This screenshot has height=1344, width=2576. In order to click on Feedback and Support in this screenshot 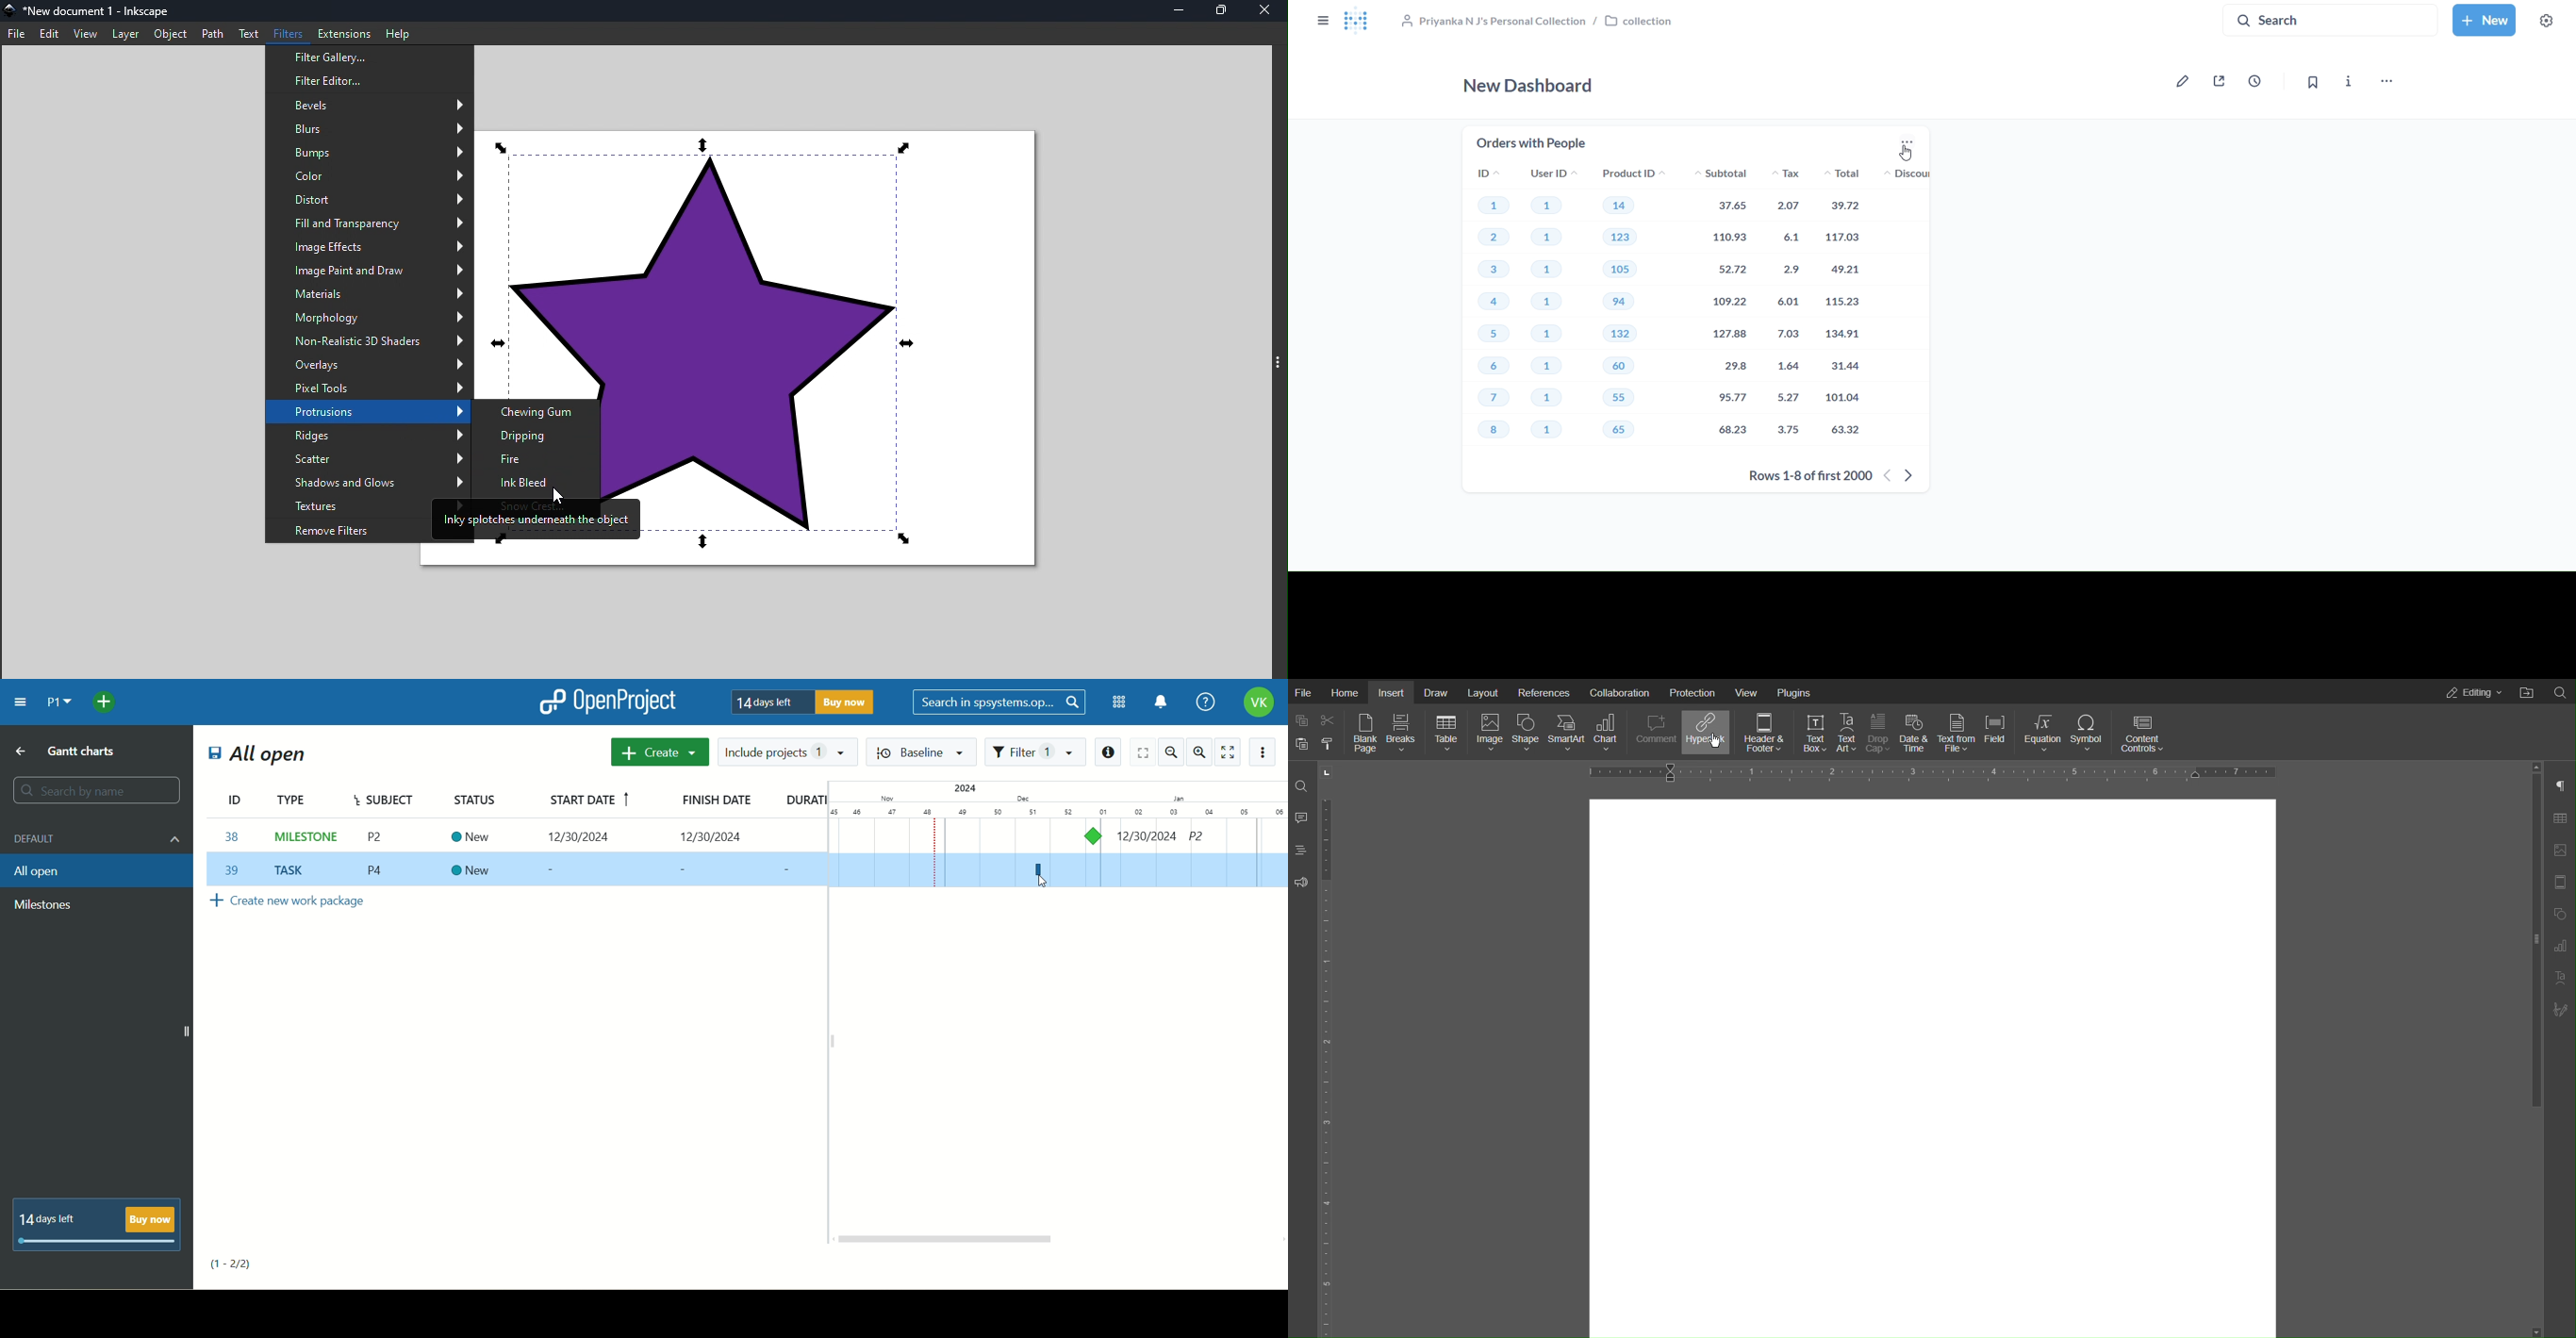, I will do `click(1301, 883)`.